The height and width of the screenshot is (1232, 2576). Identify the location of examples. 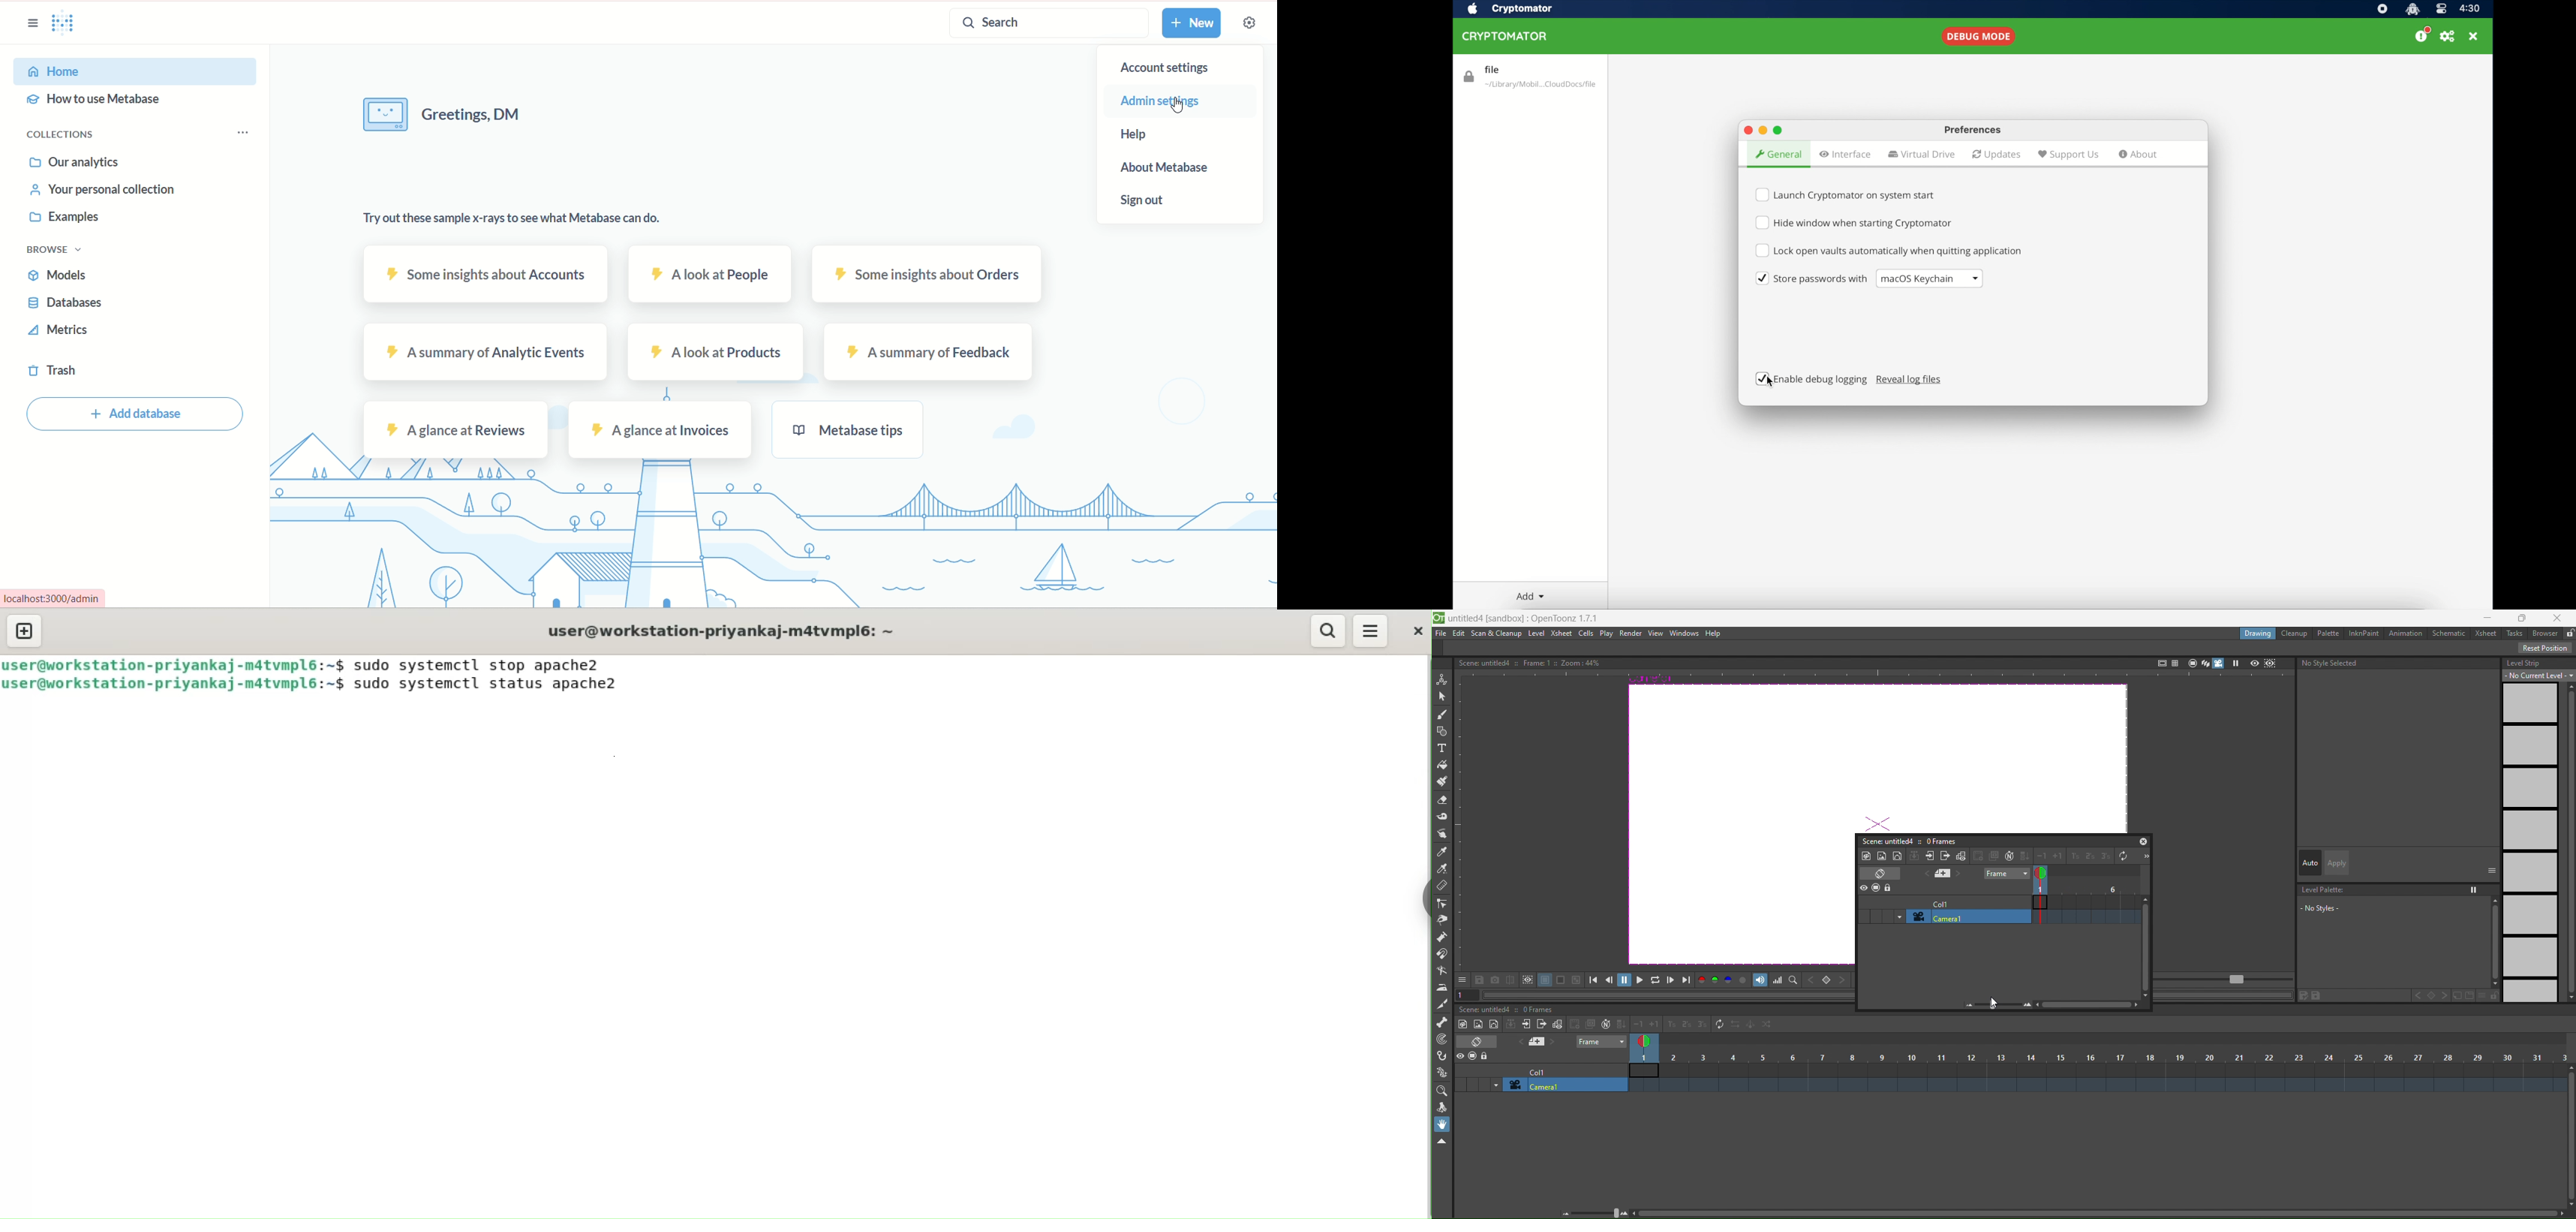
(63, 220).